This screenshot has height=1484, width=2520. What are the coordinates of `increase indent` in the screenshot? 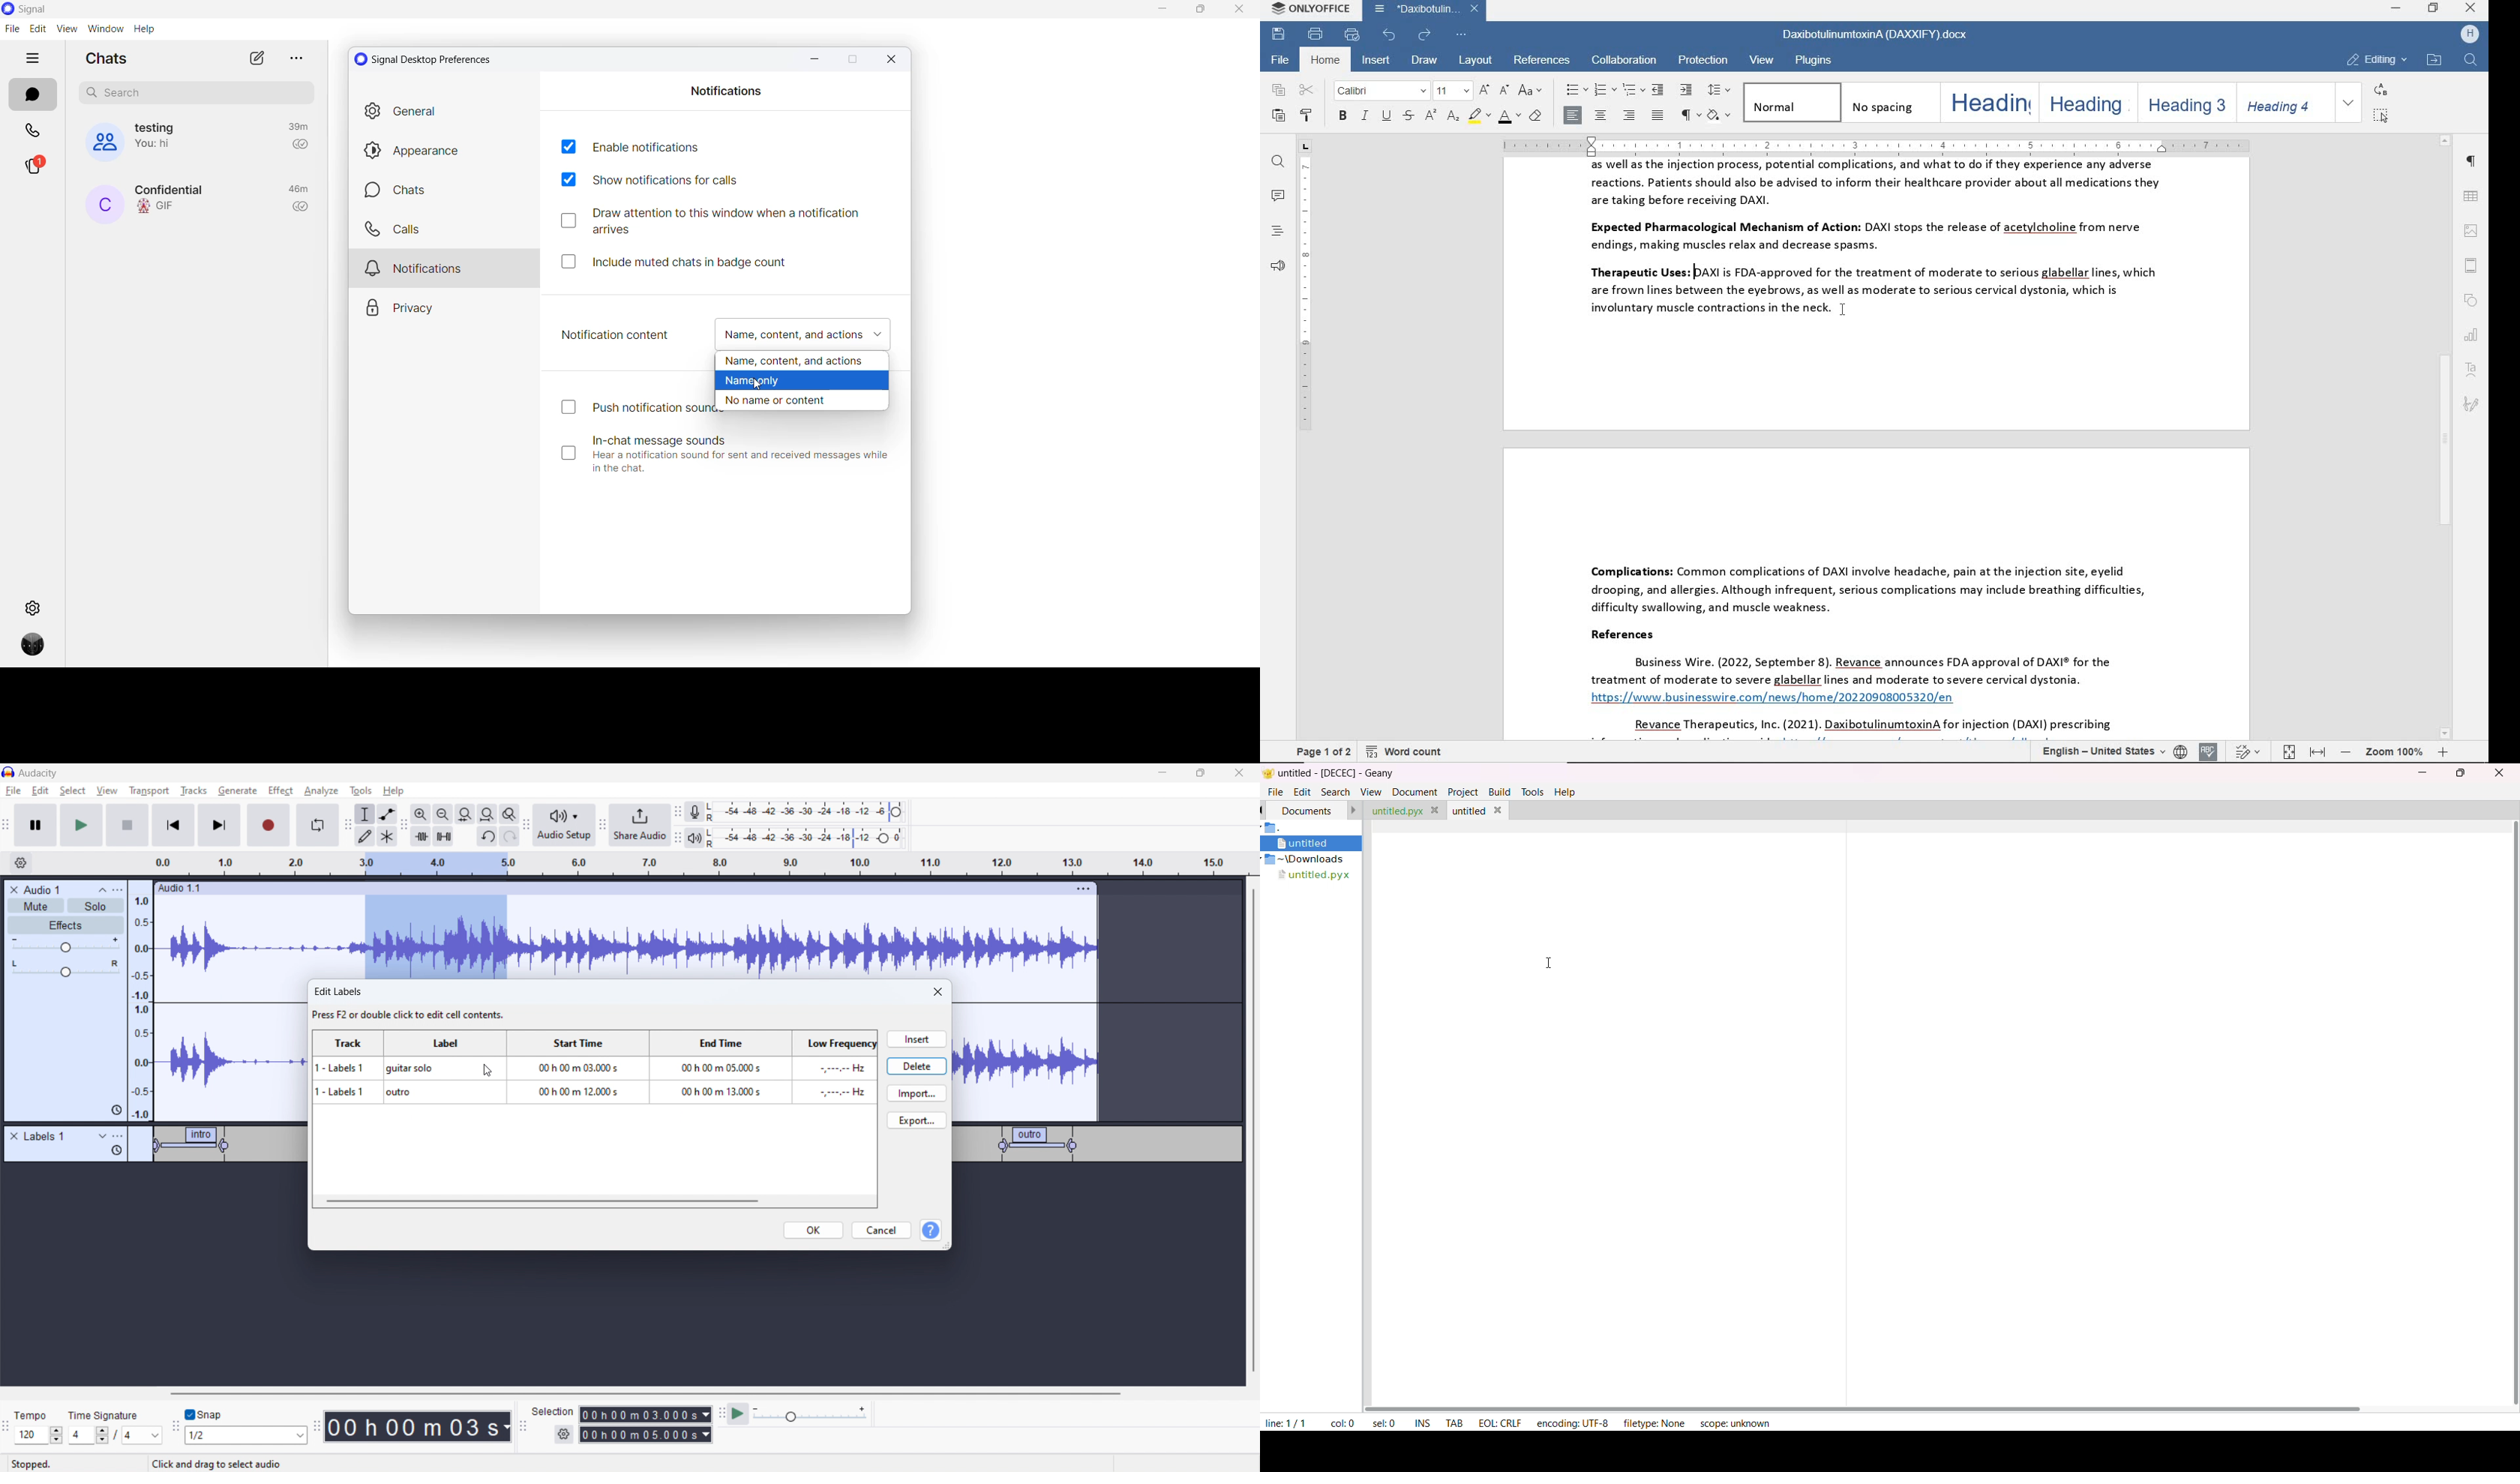 It's located at (1687, 90).